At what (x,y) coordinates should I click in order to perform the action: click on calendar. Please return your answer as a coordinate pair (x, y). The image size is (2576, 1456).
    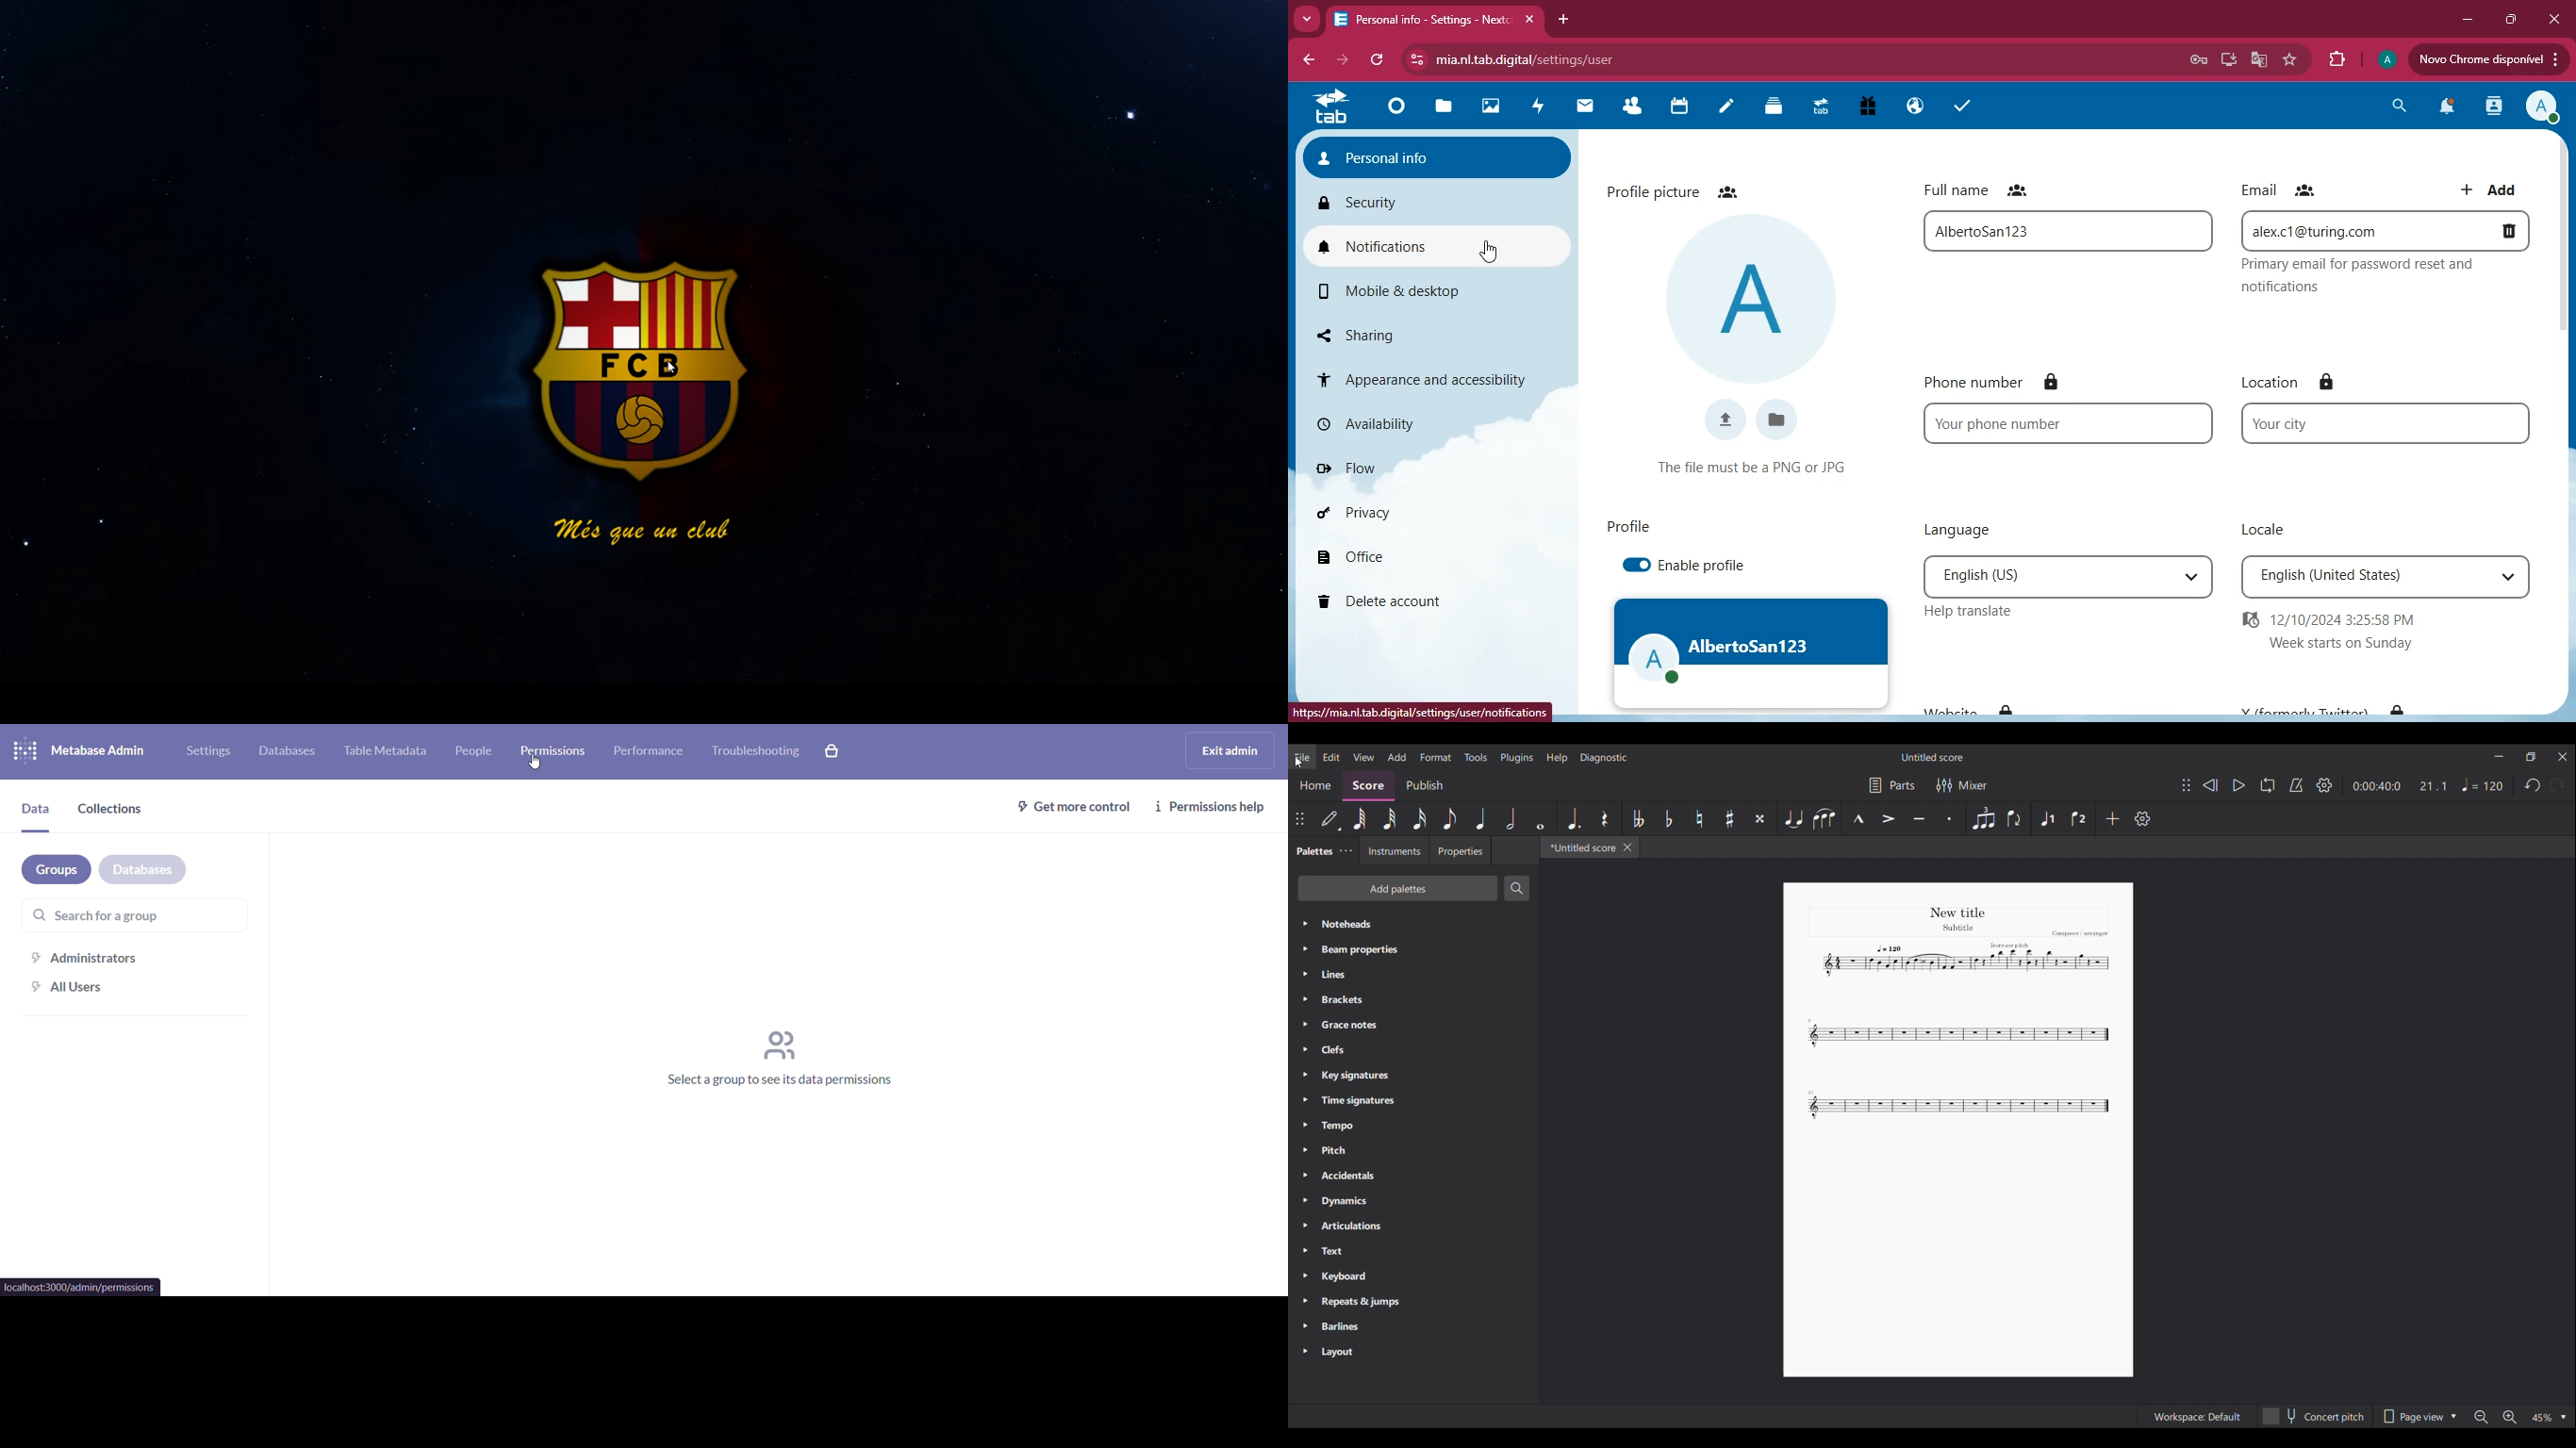
    Looking at the image, I should click on (1686, 108).